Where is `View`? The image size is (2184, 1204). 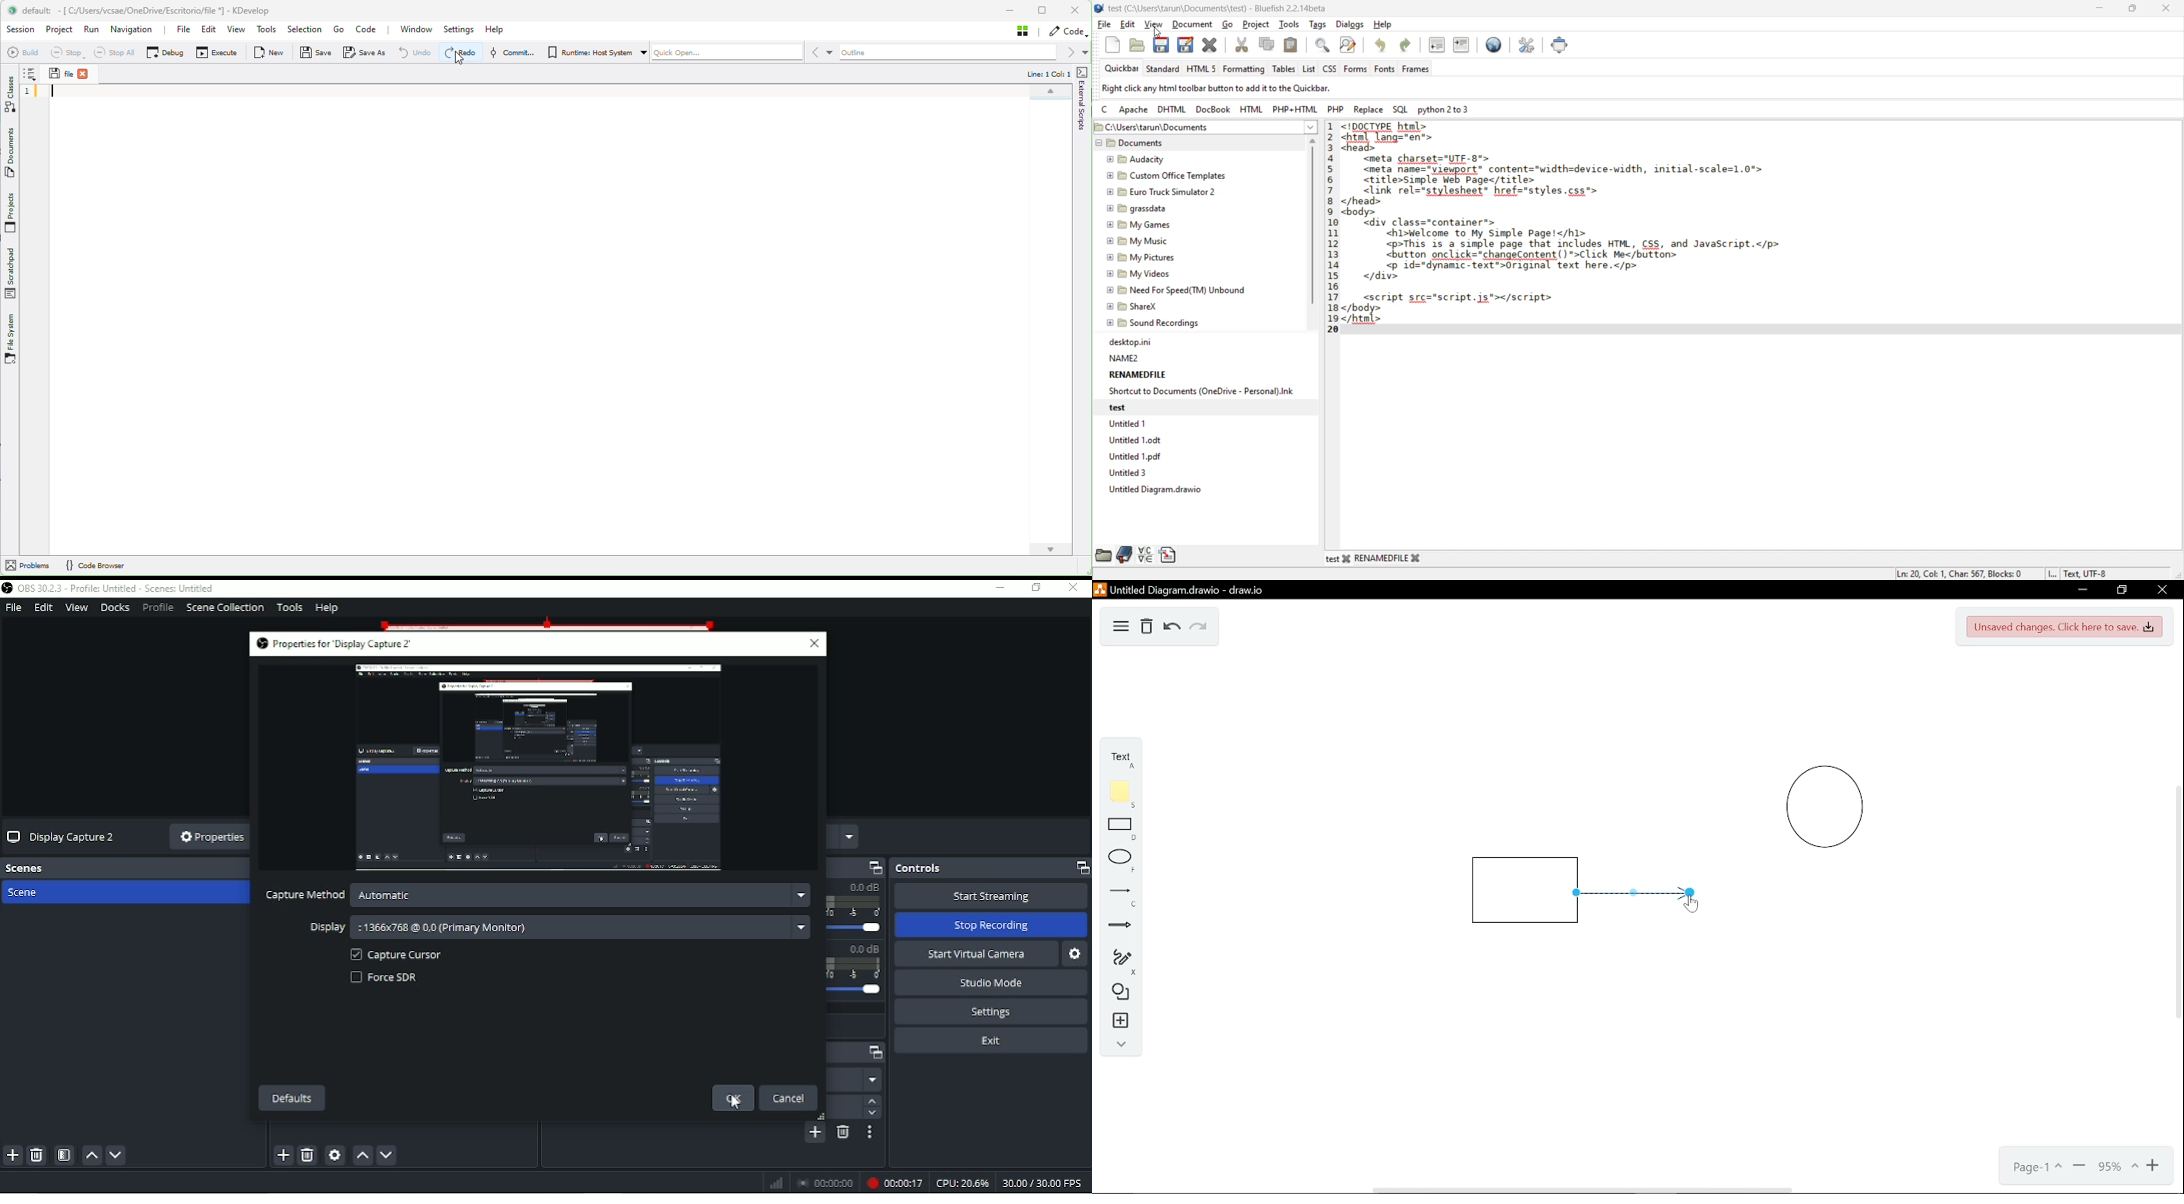
View is located at coordinates (76, 608).